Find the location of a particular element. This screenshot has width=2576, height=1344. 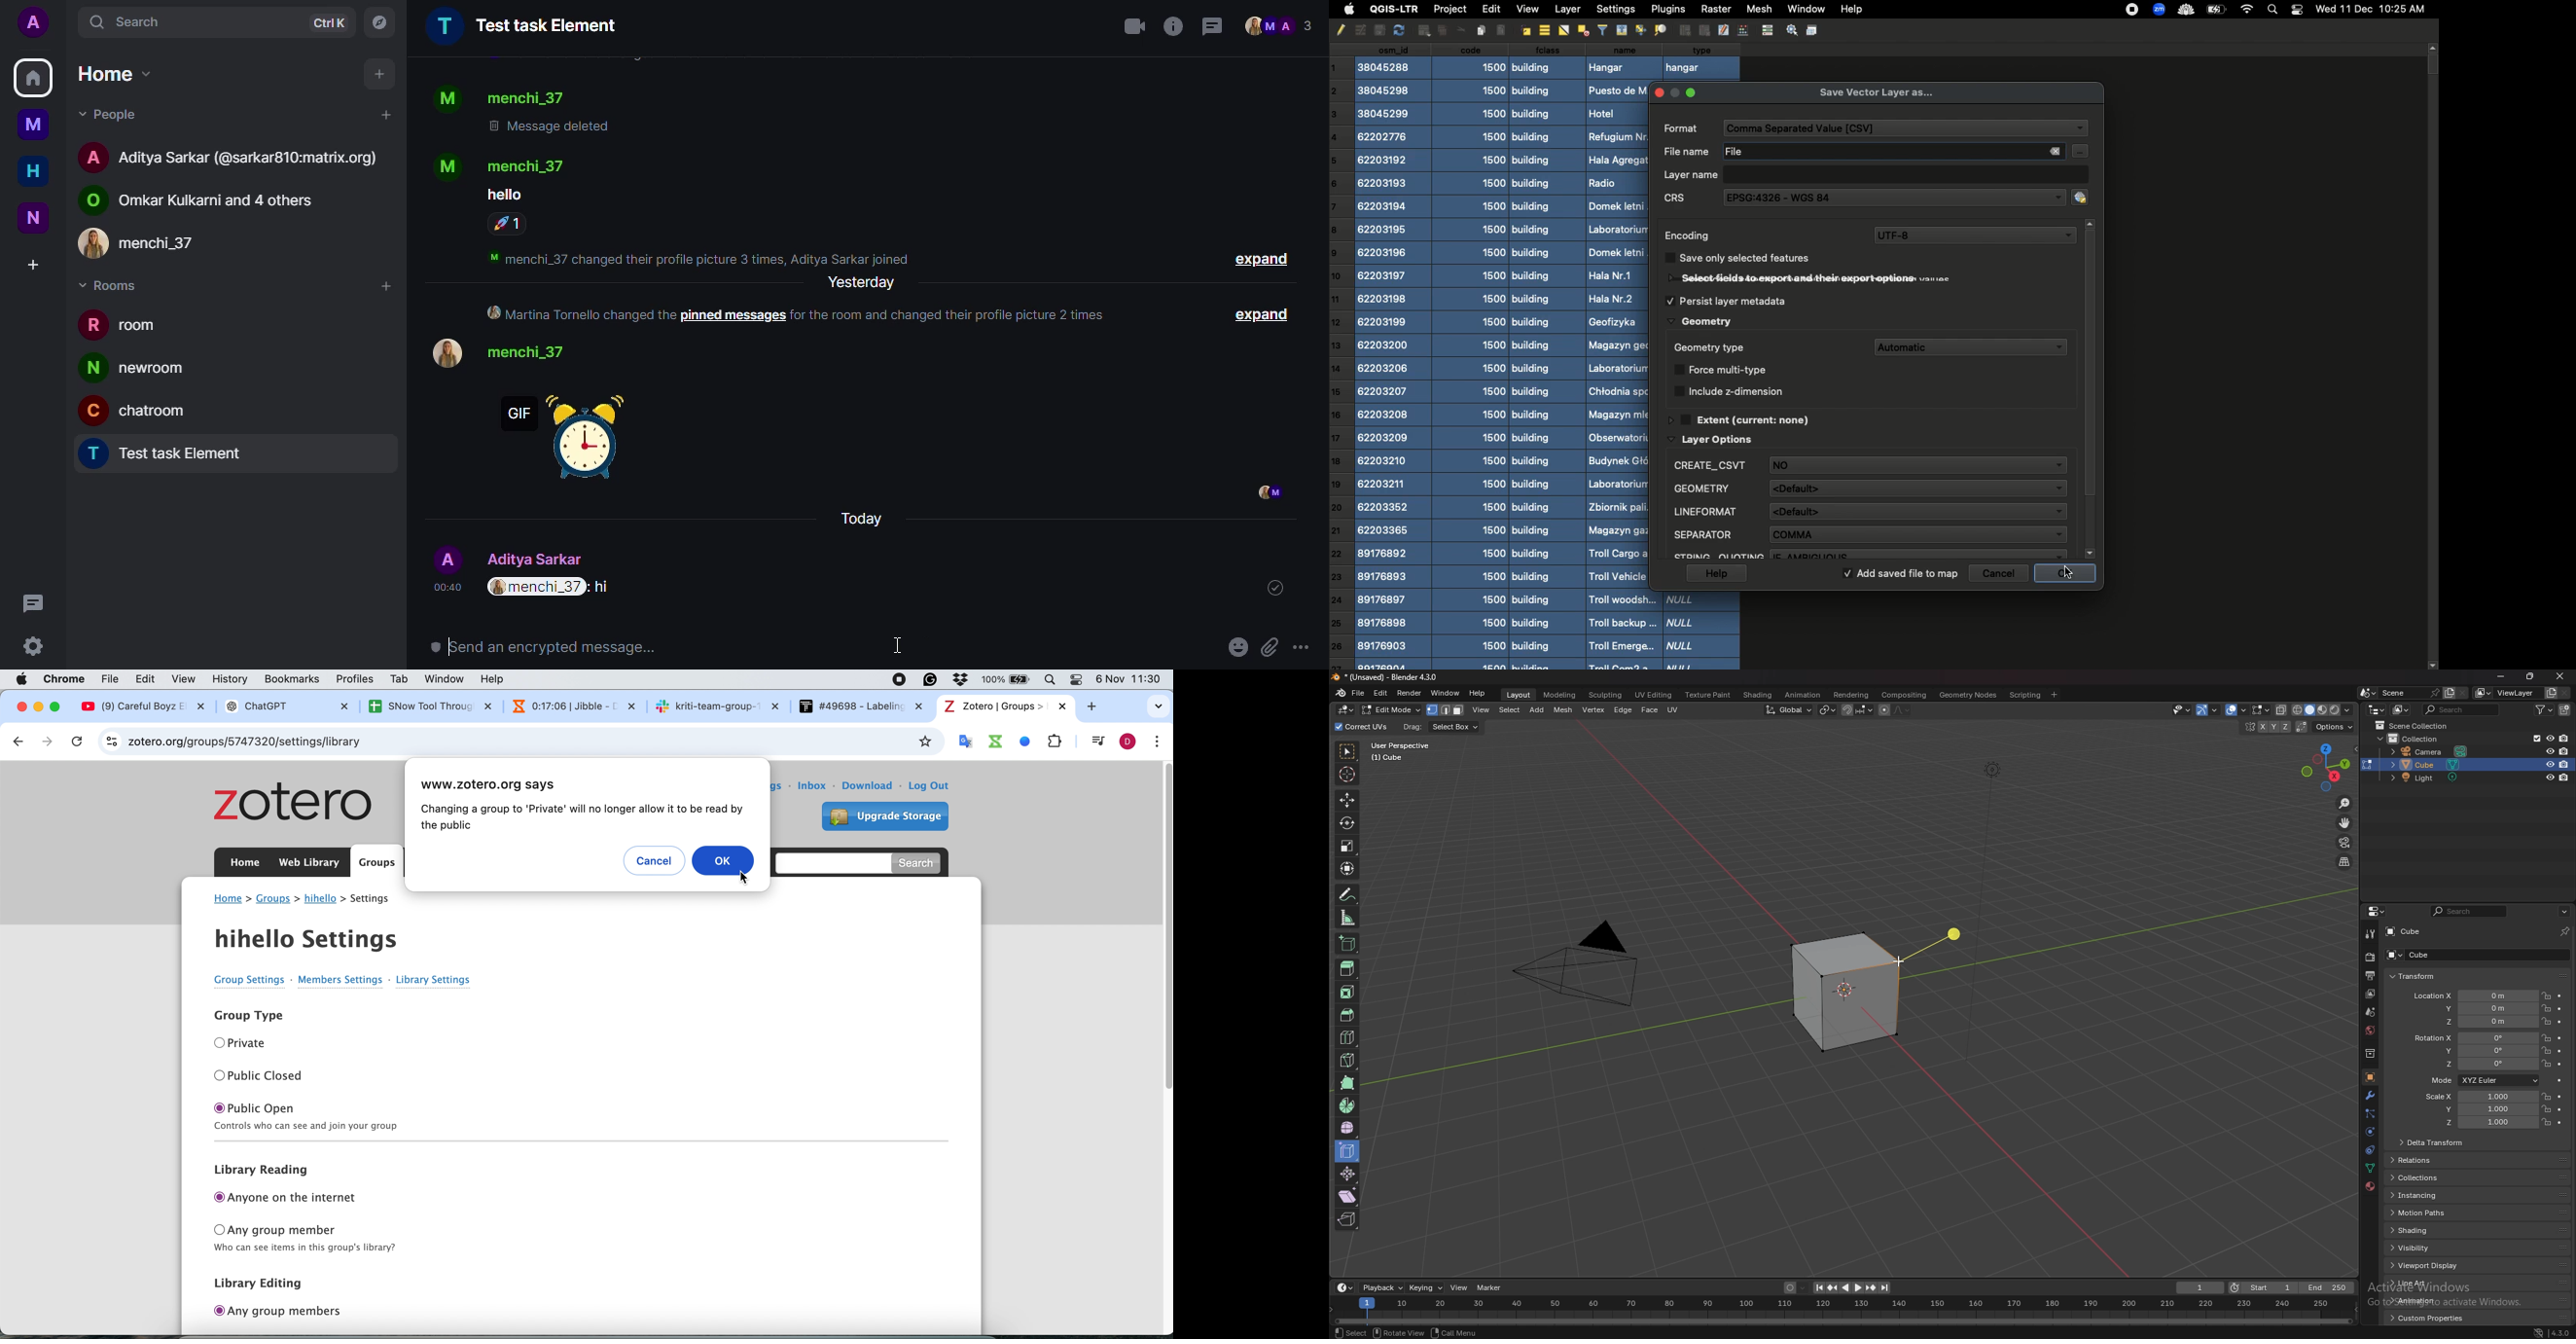

emoji is located at coordinates (1238, 645).